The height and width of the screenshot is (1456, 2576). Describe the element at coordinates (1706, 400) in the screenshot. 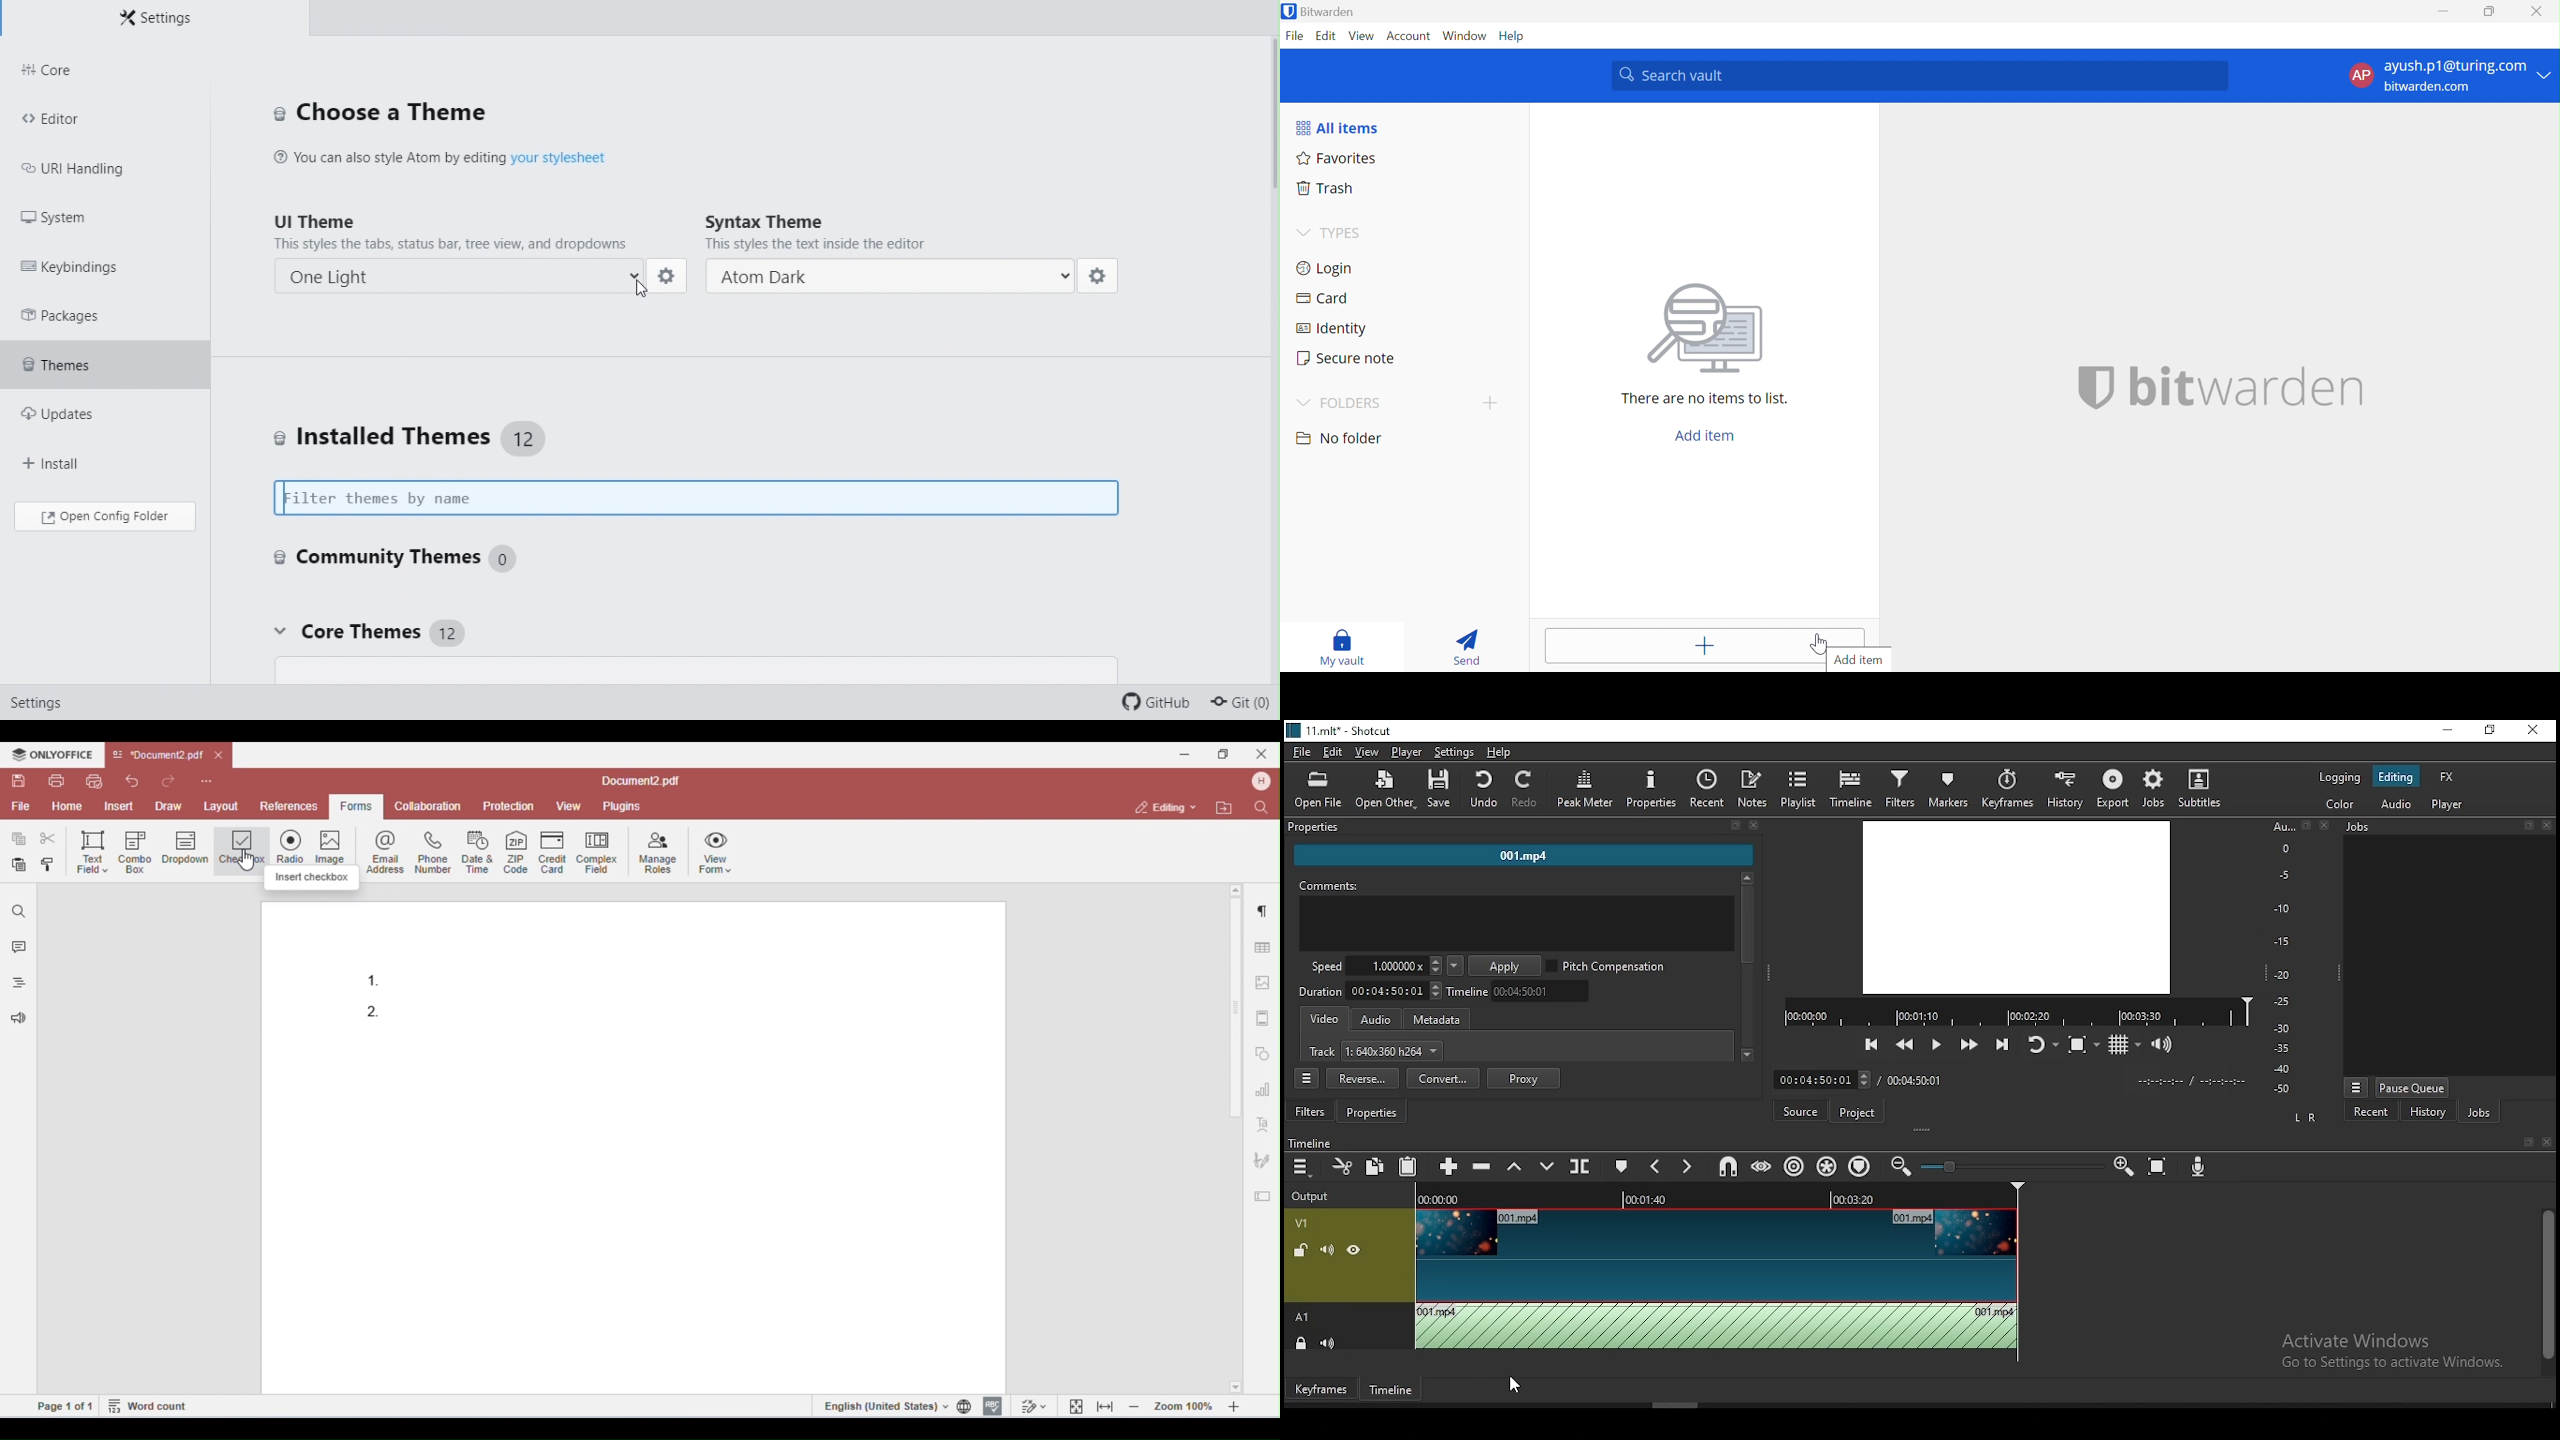

I see `There are no items to list.` at that location.